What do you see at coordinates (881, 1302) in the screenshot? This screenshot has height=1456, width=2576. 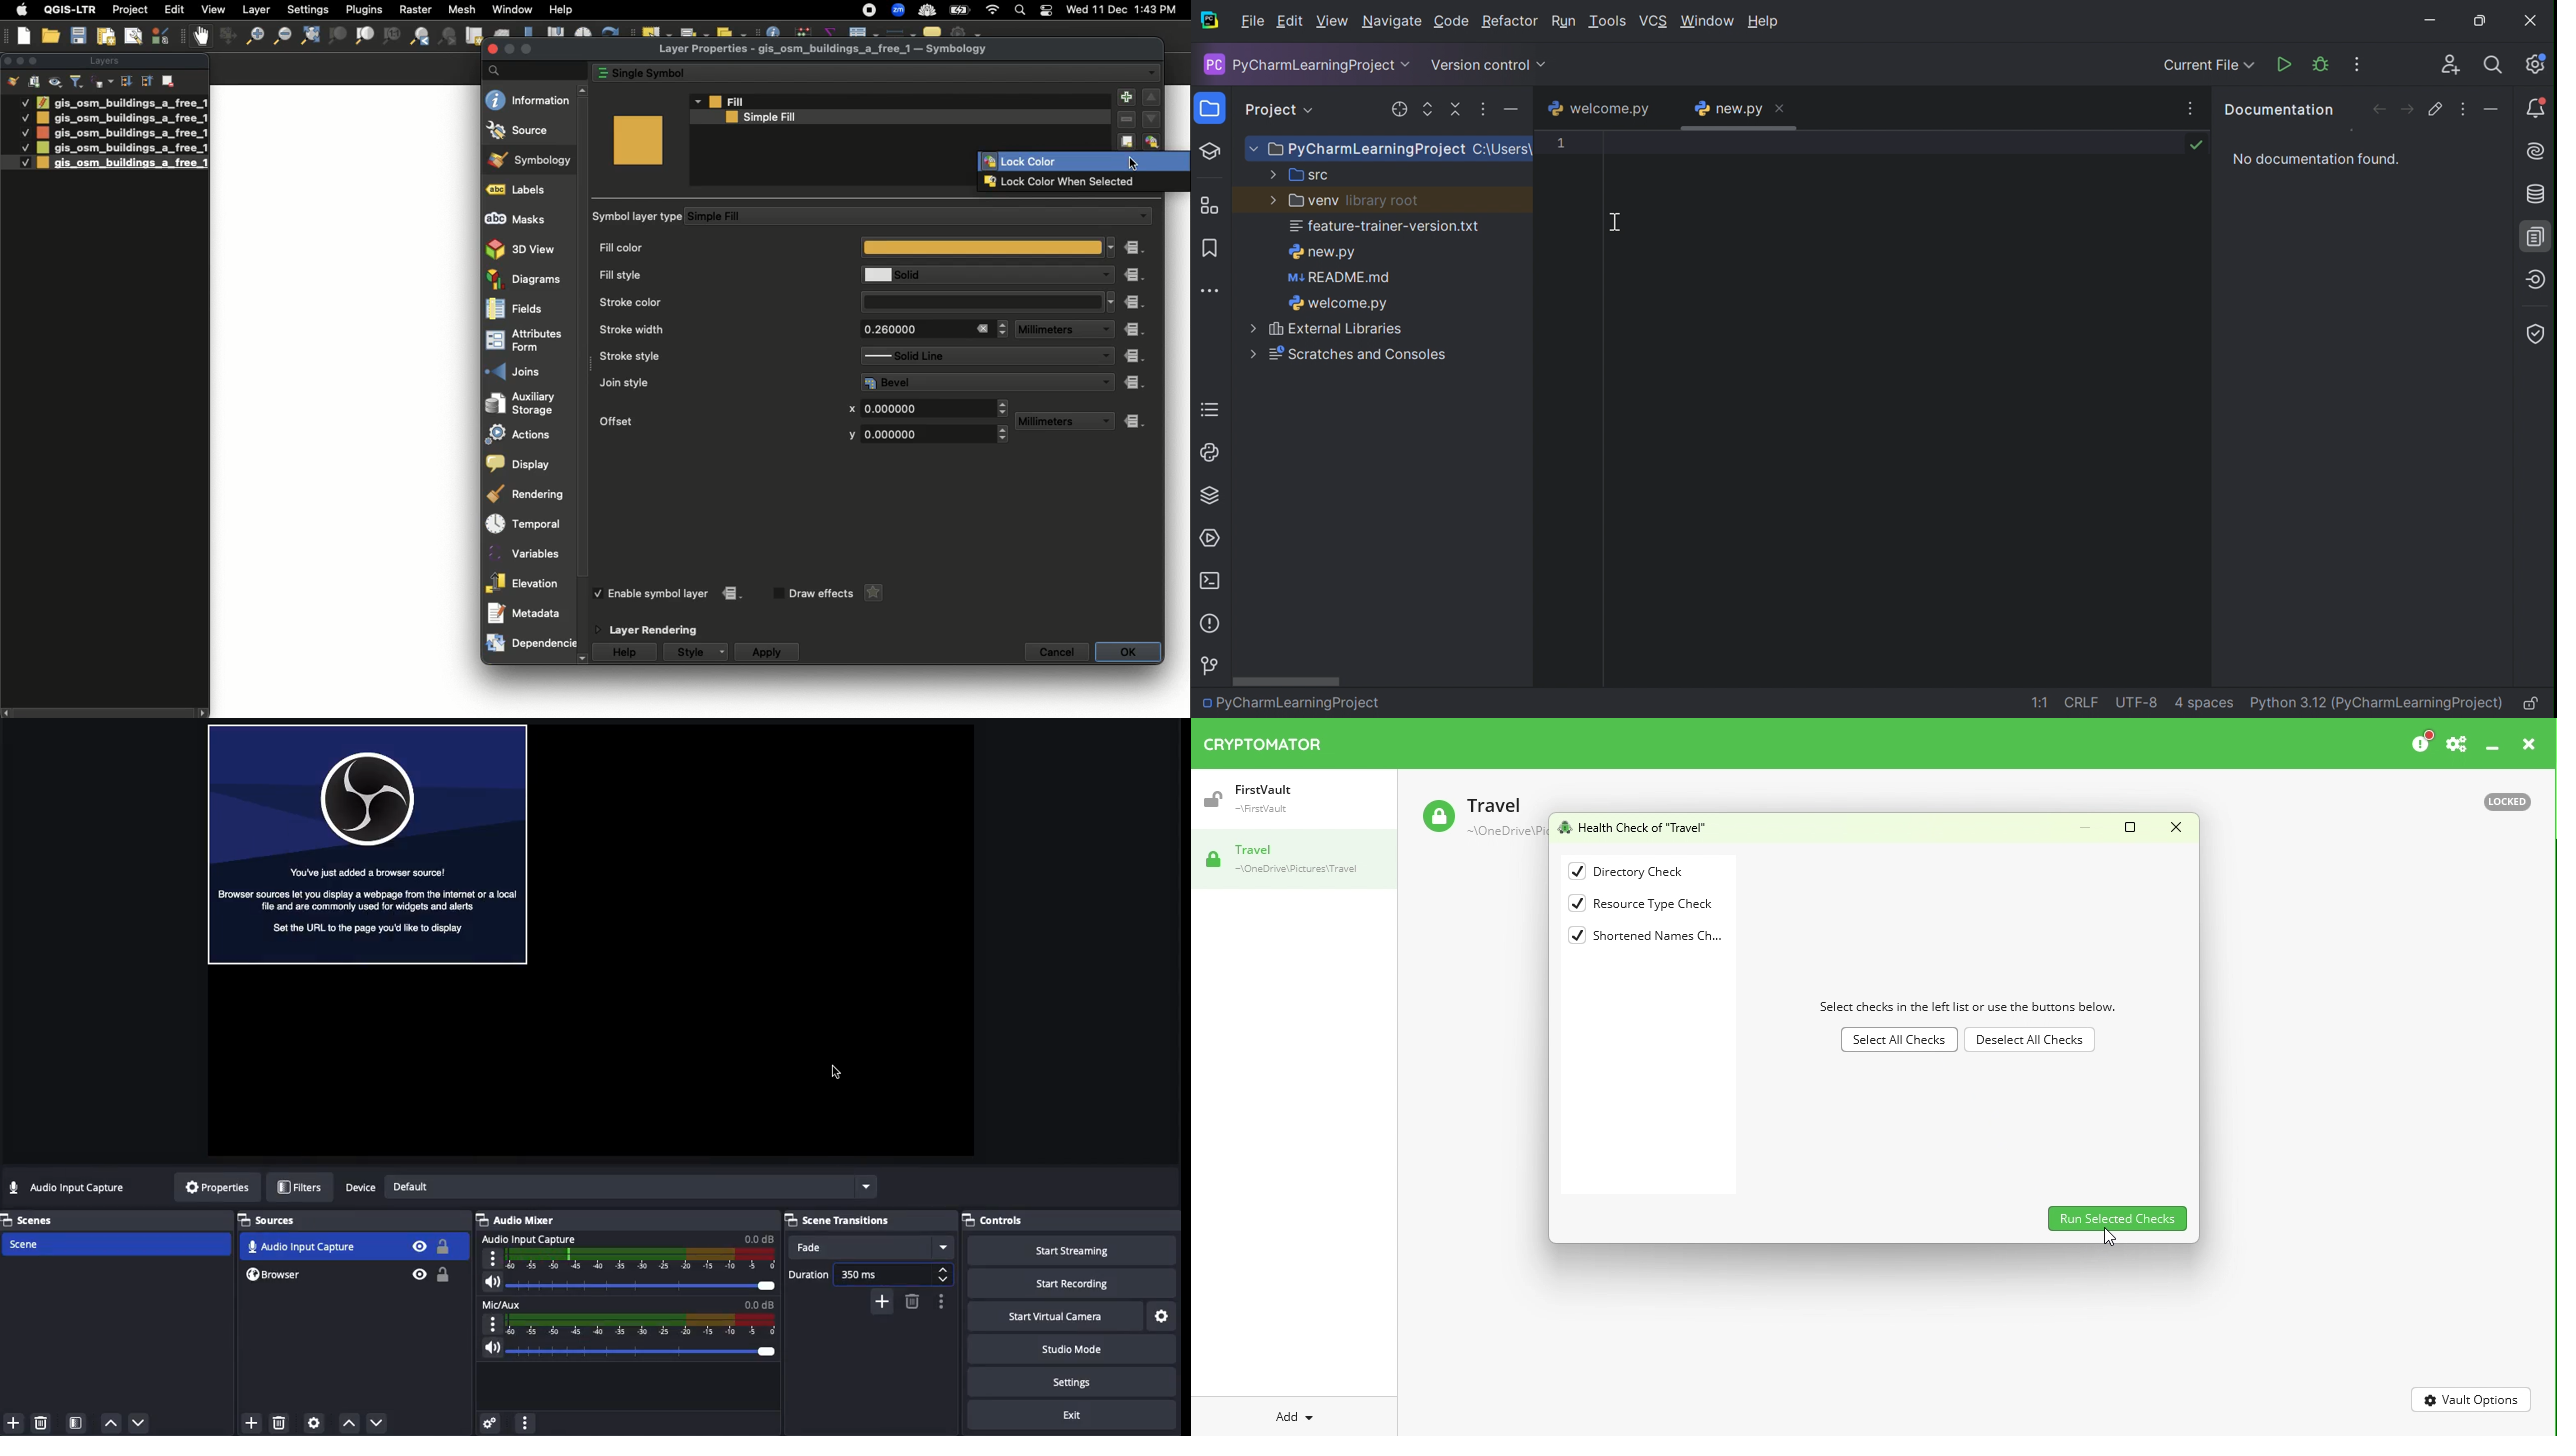 I see `Add` at bounding box center [881, 1302].